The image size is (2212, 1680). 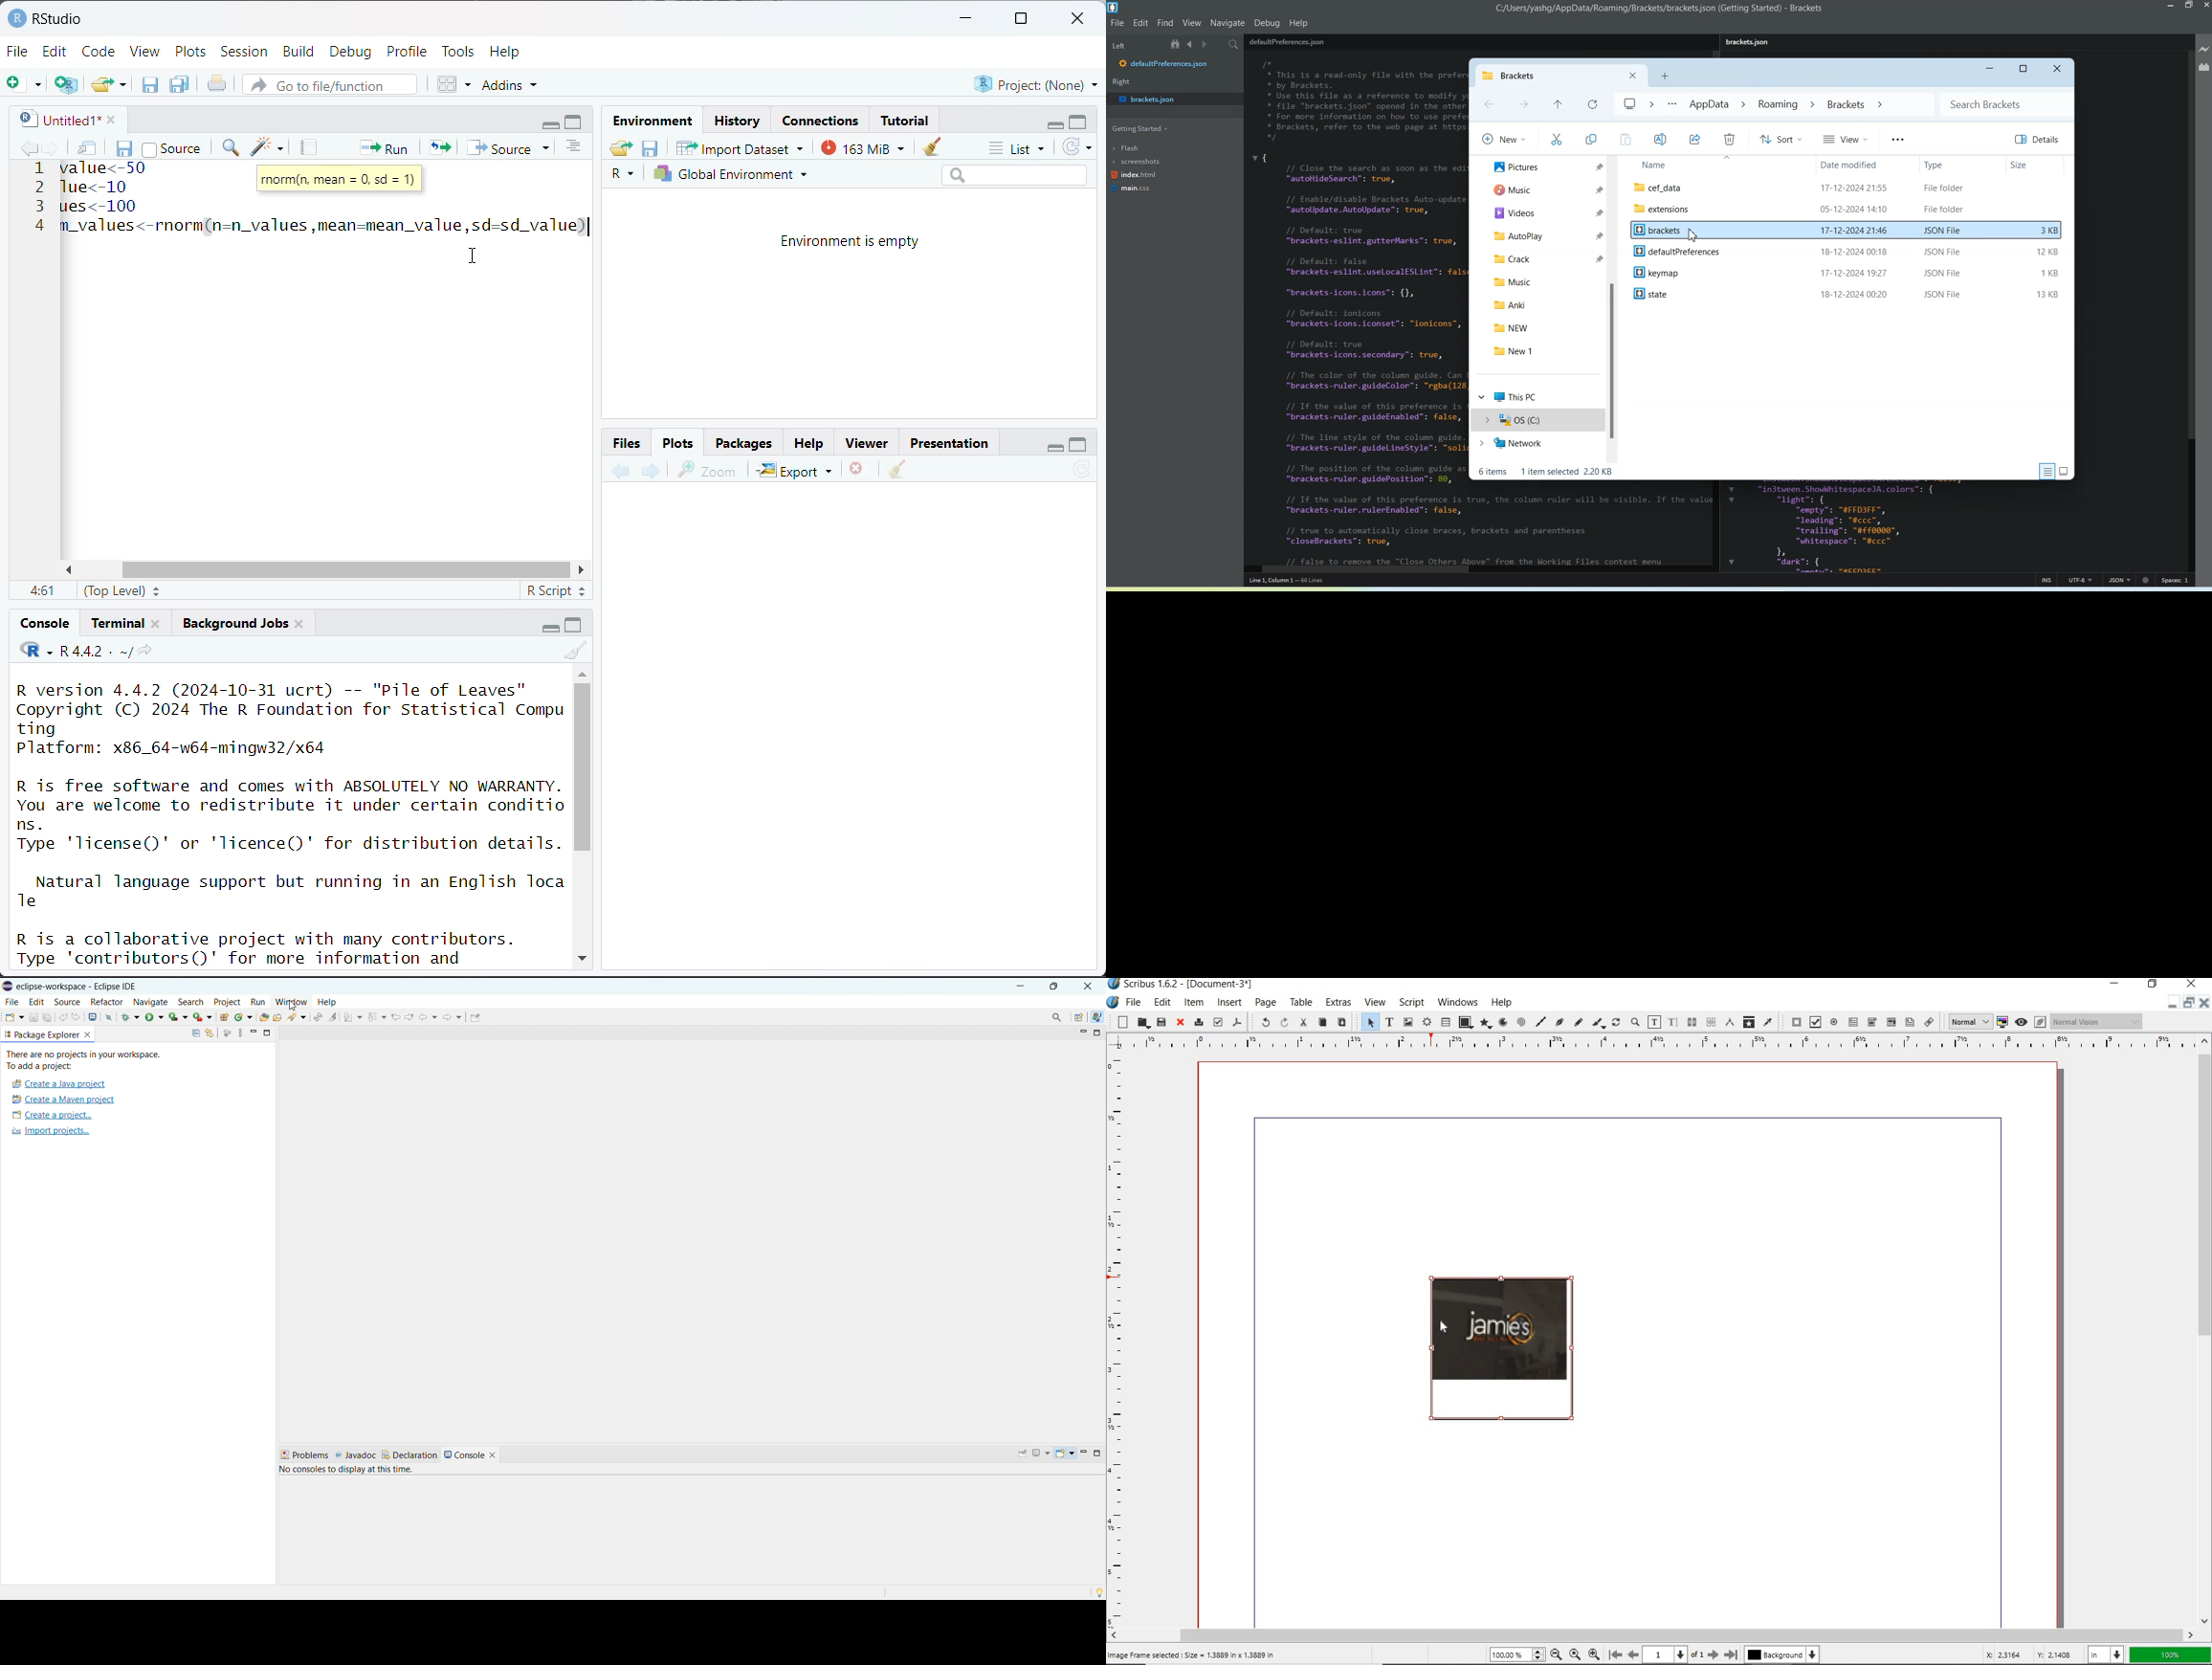 What do you see at coordinates (557, 593) in the screenshot?
I see `R script` at bounding box center [557, 593].